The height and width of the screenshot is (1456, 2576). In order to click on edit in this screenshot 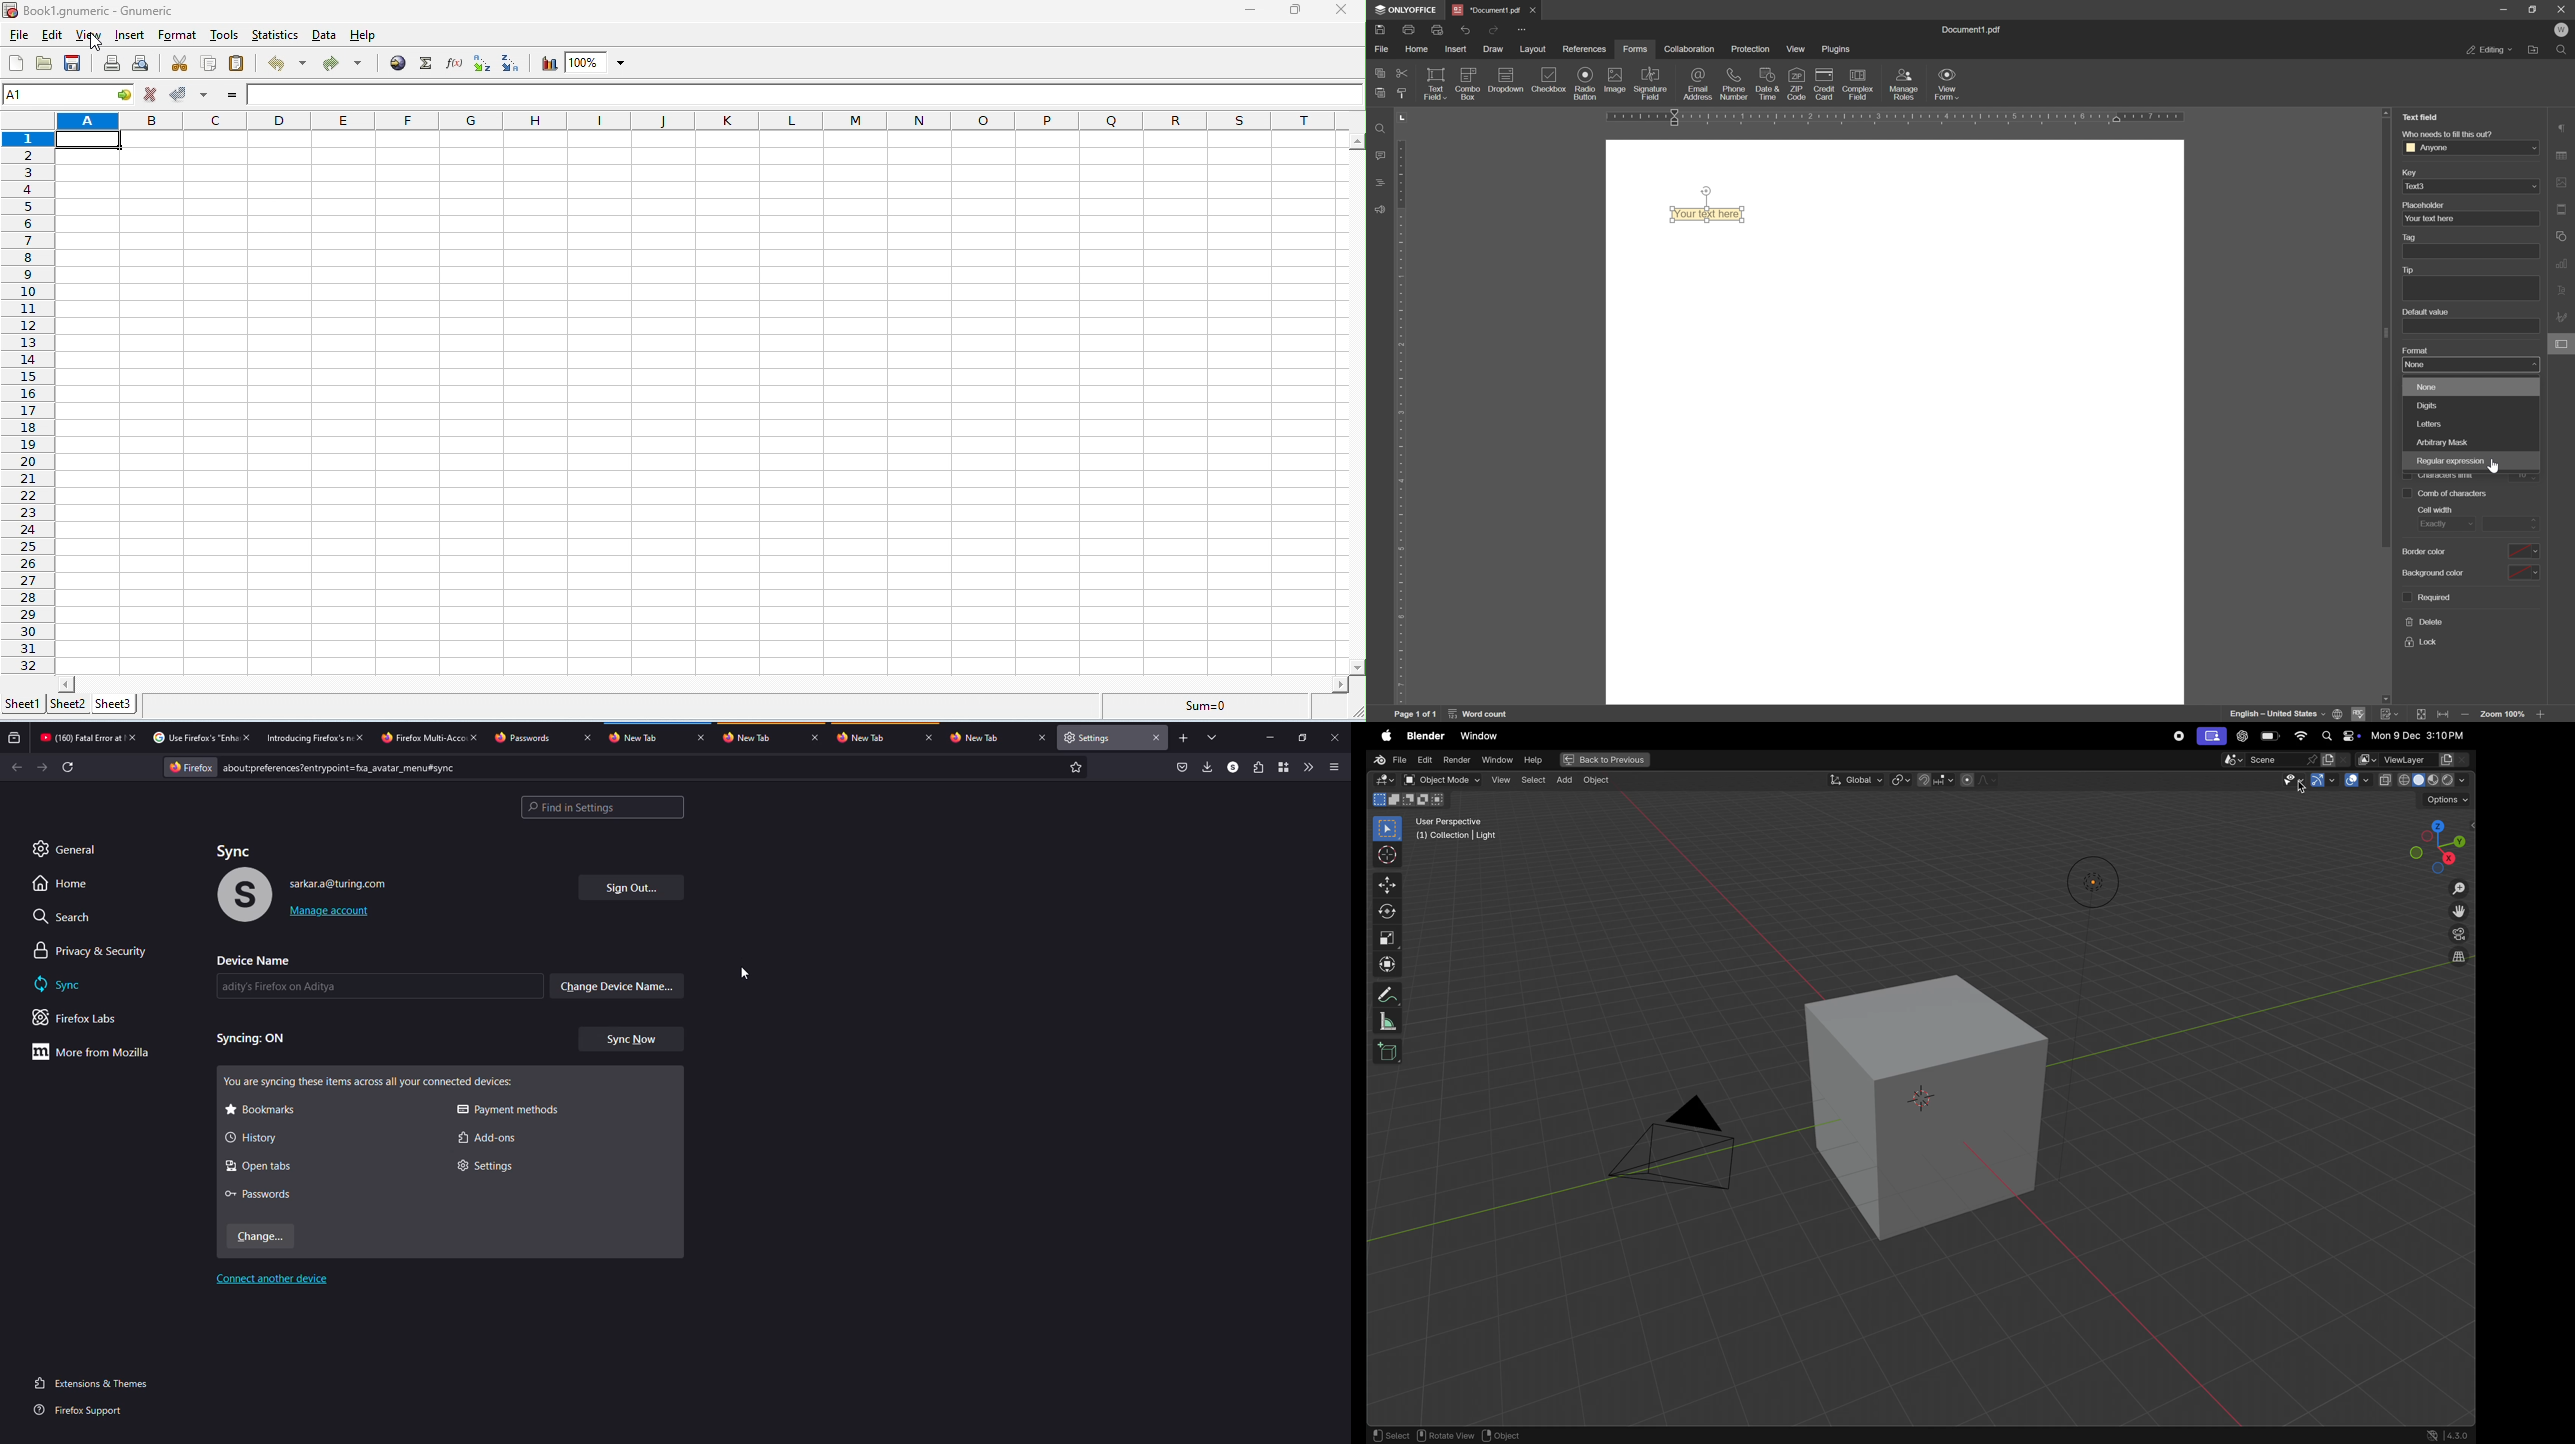, I will do `click(1424, 760)`.